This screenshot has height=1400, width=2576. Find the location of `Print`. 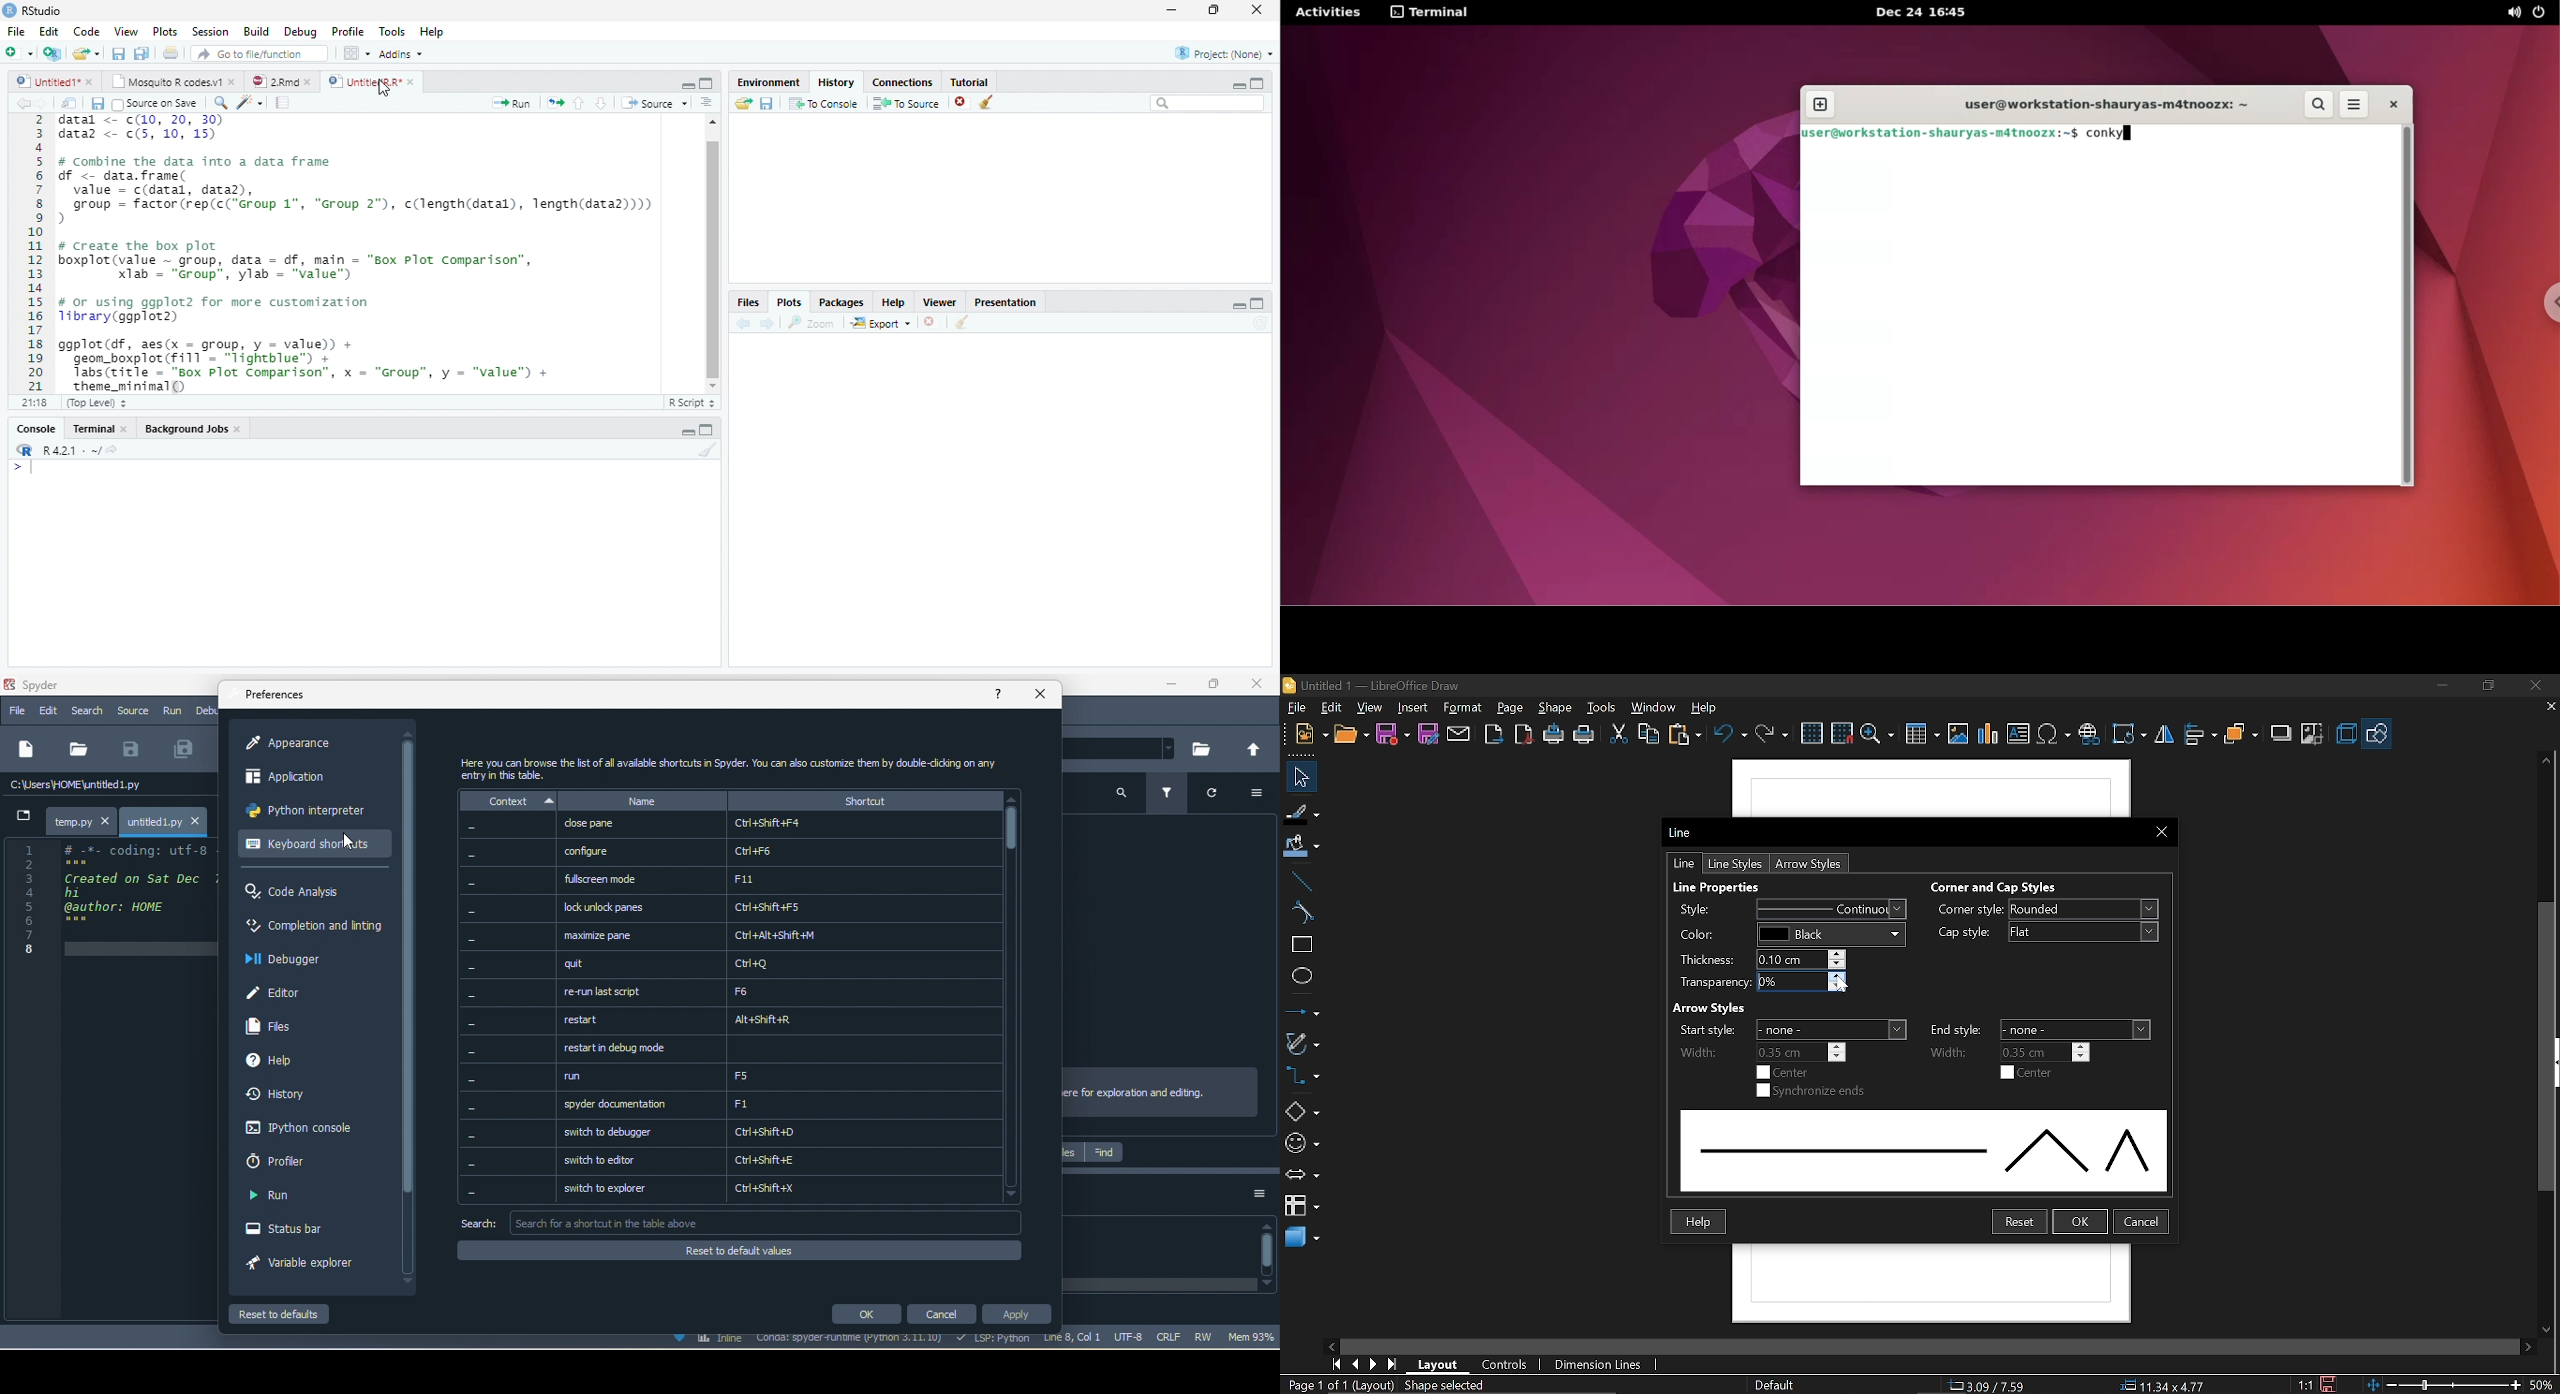

Print is located at coordinates (1585, 735).